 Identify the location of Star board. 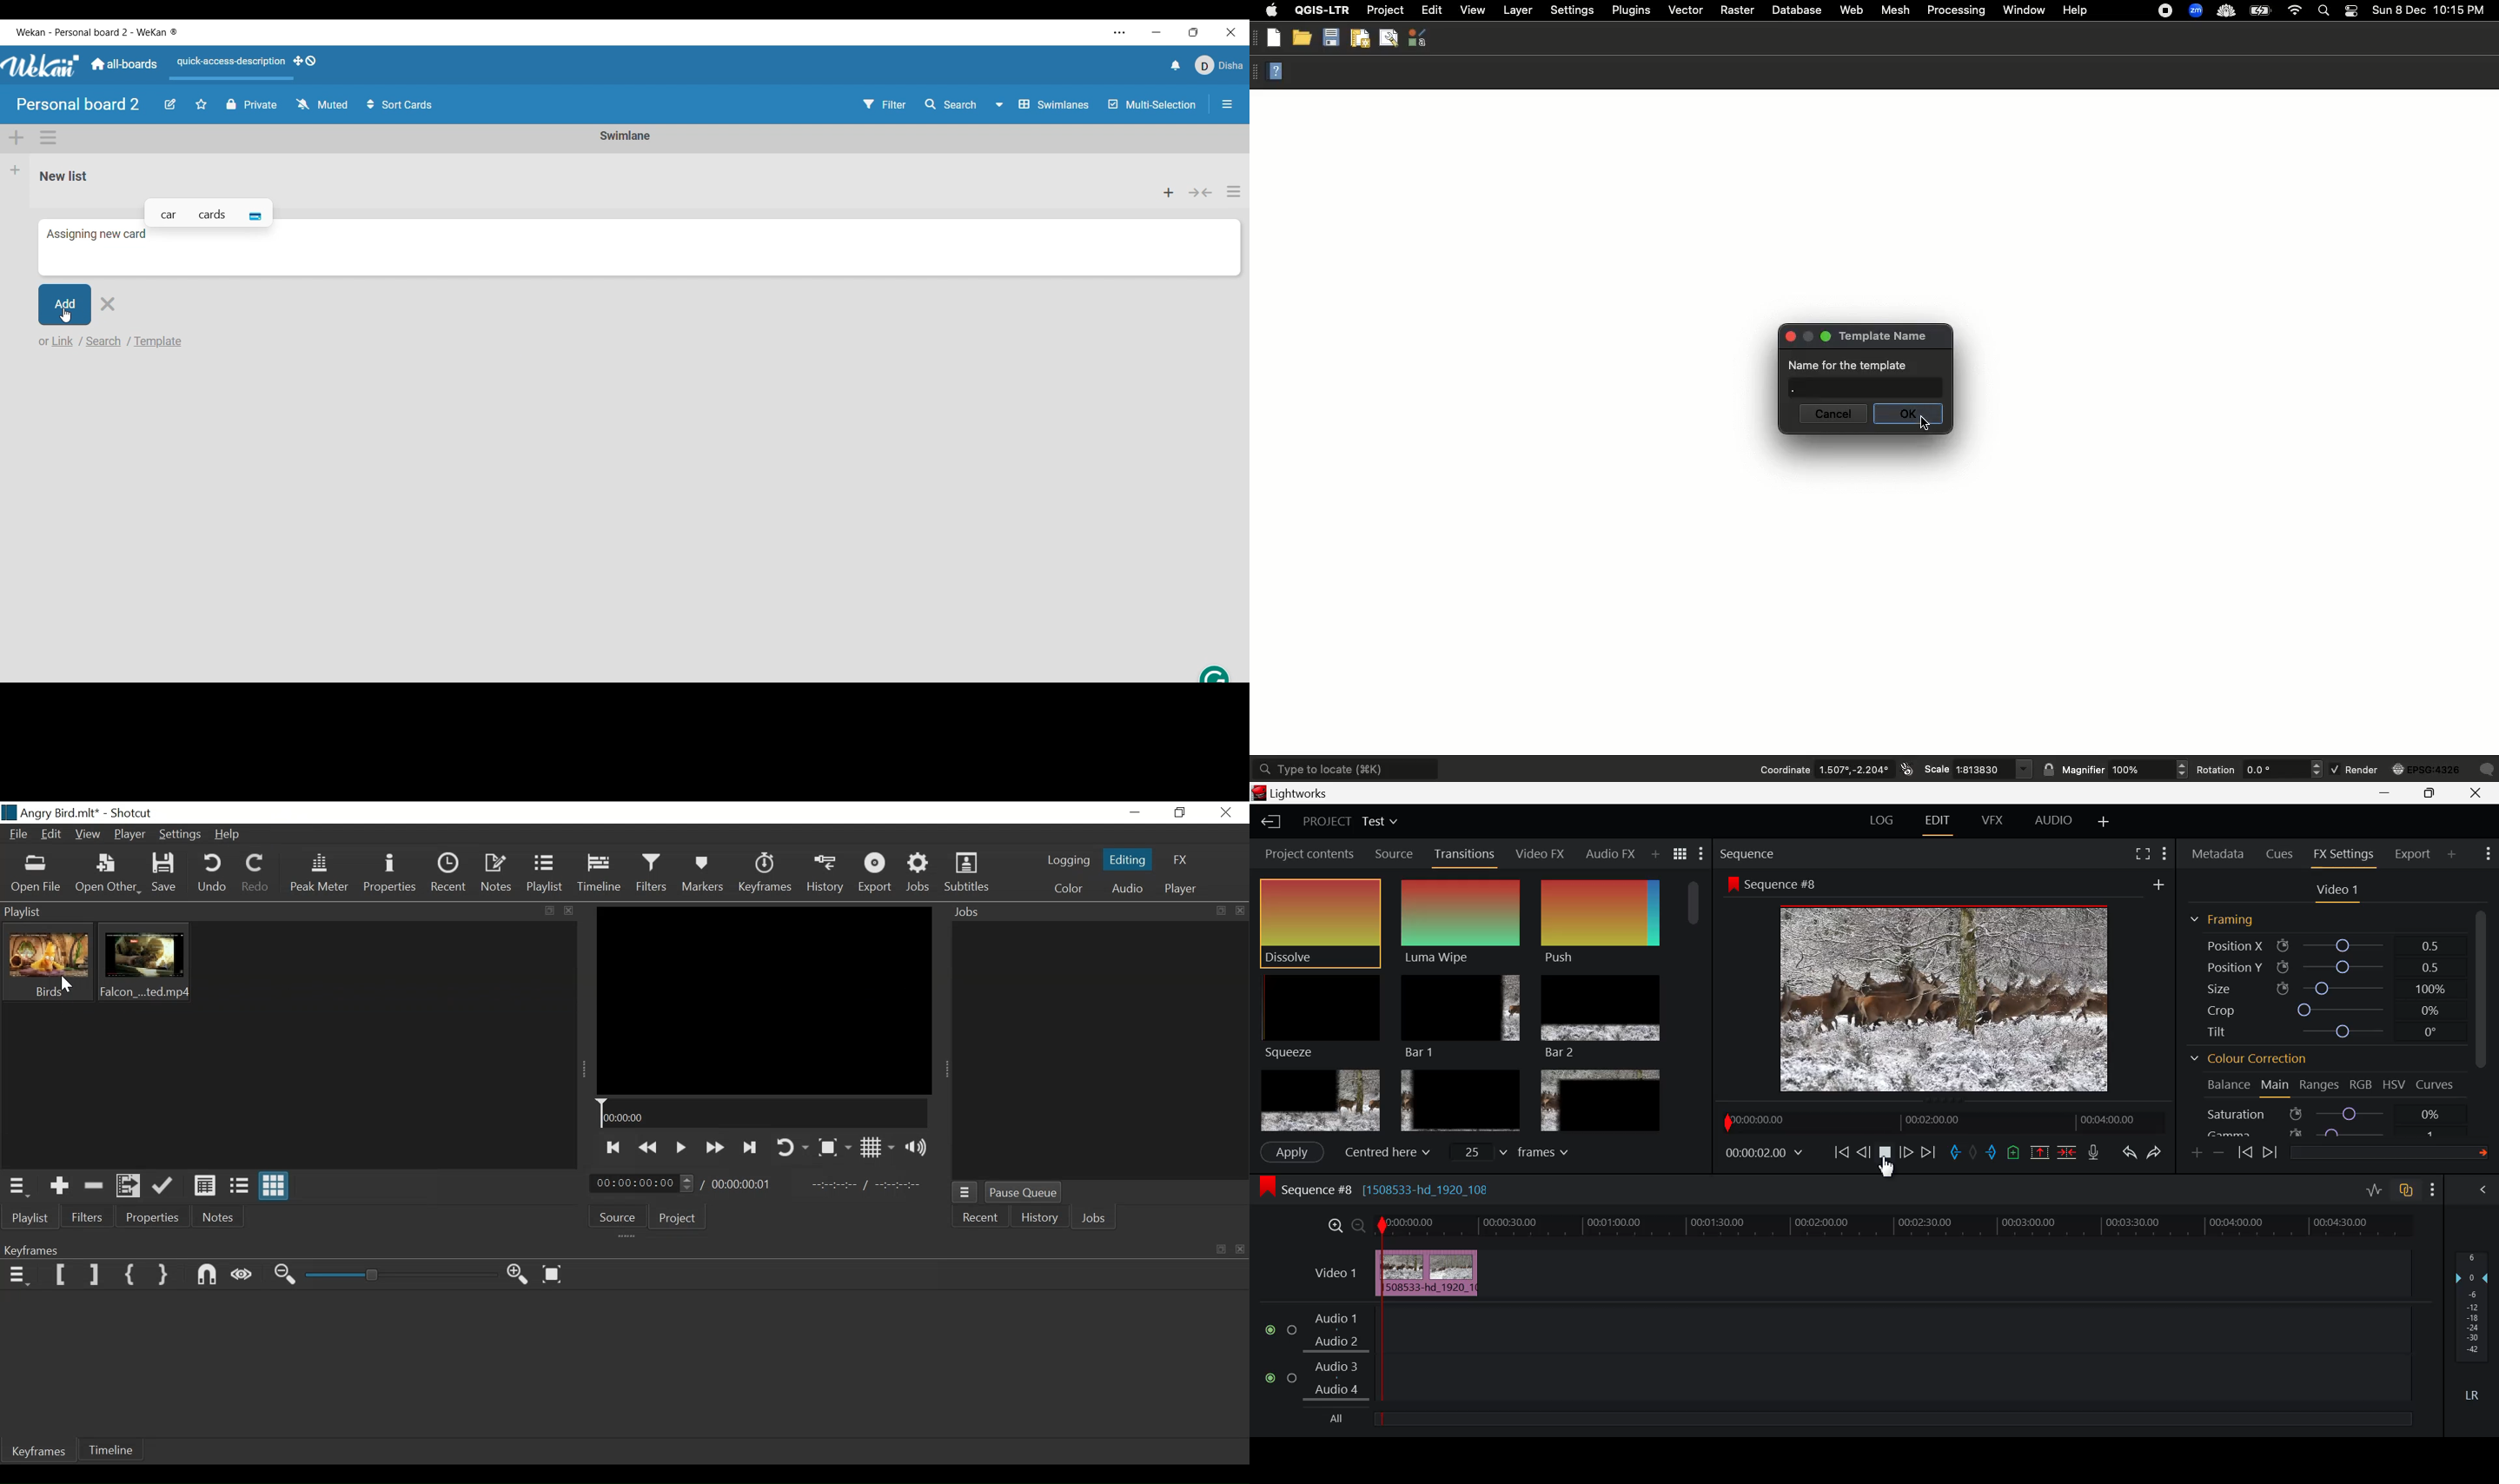
(201, 104).